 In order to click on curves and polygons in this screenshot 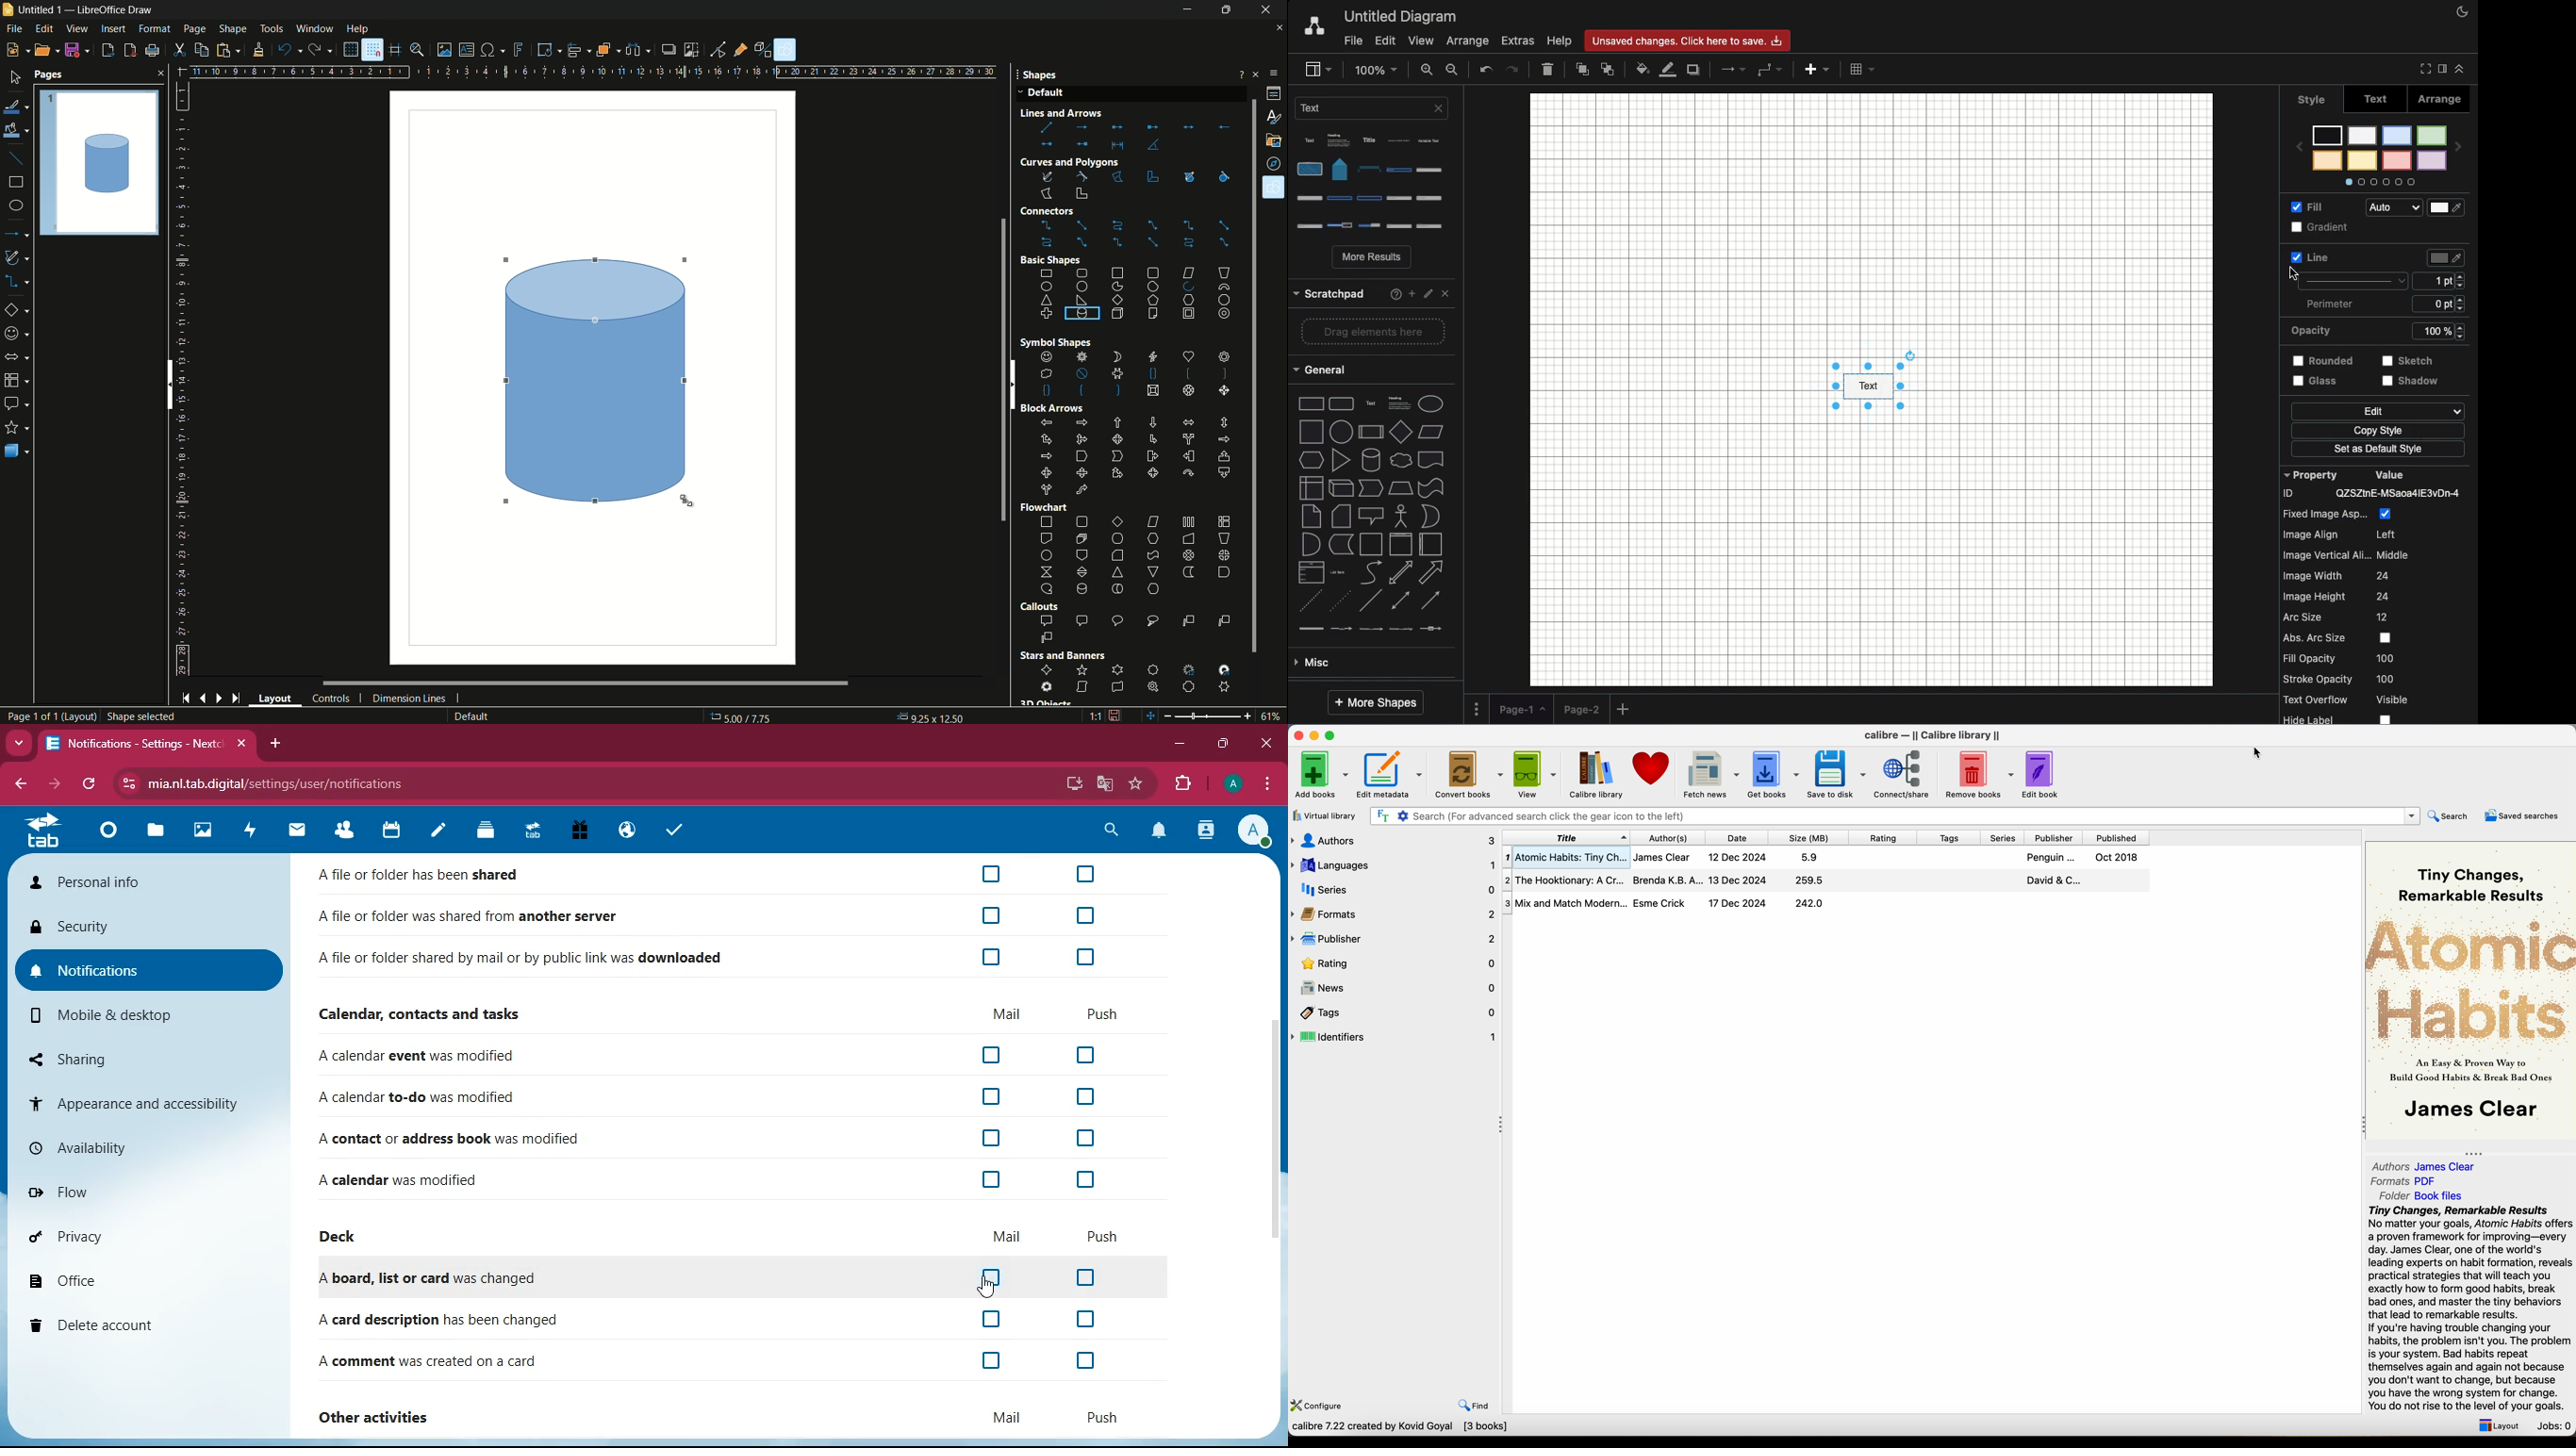, I will do `click(19, 258)`.